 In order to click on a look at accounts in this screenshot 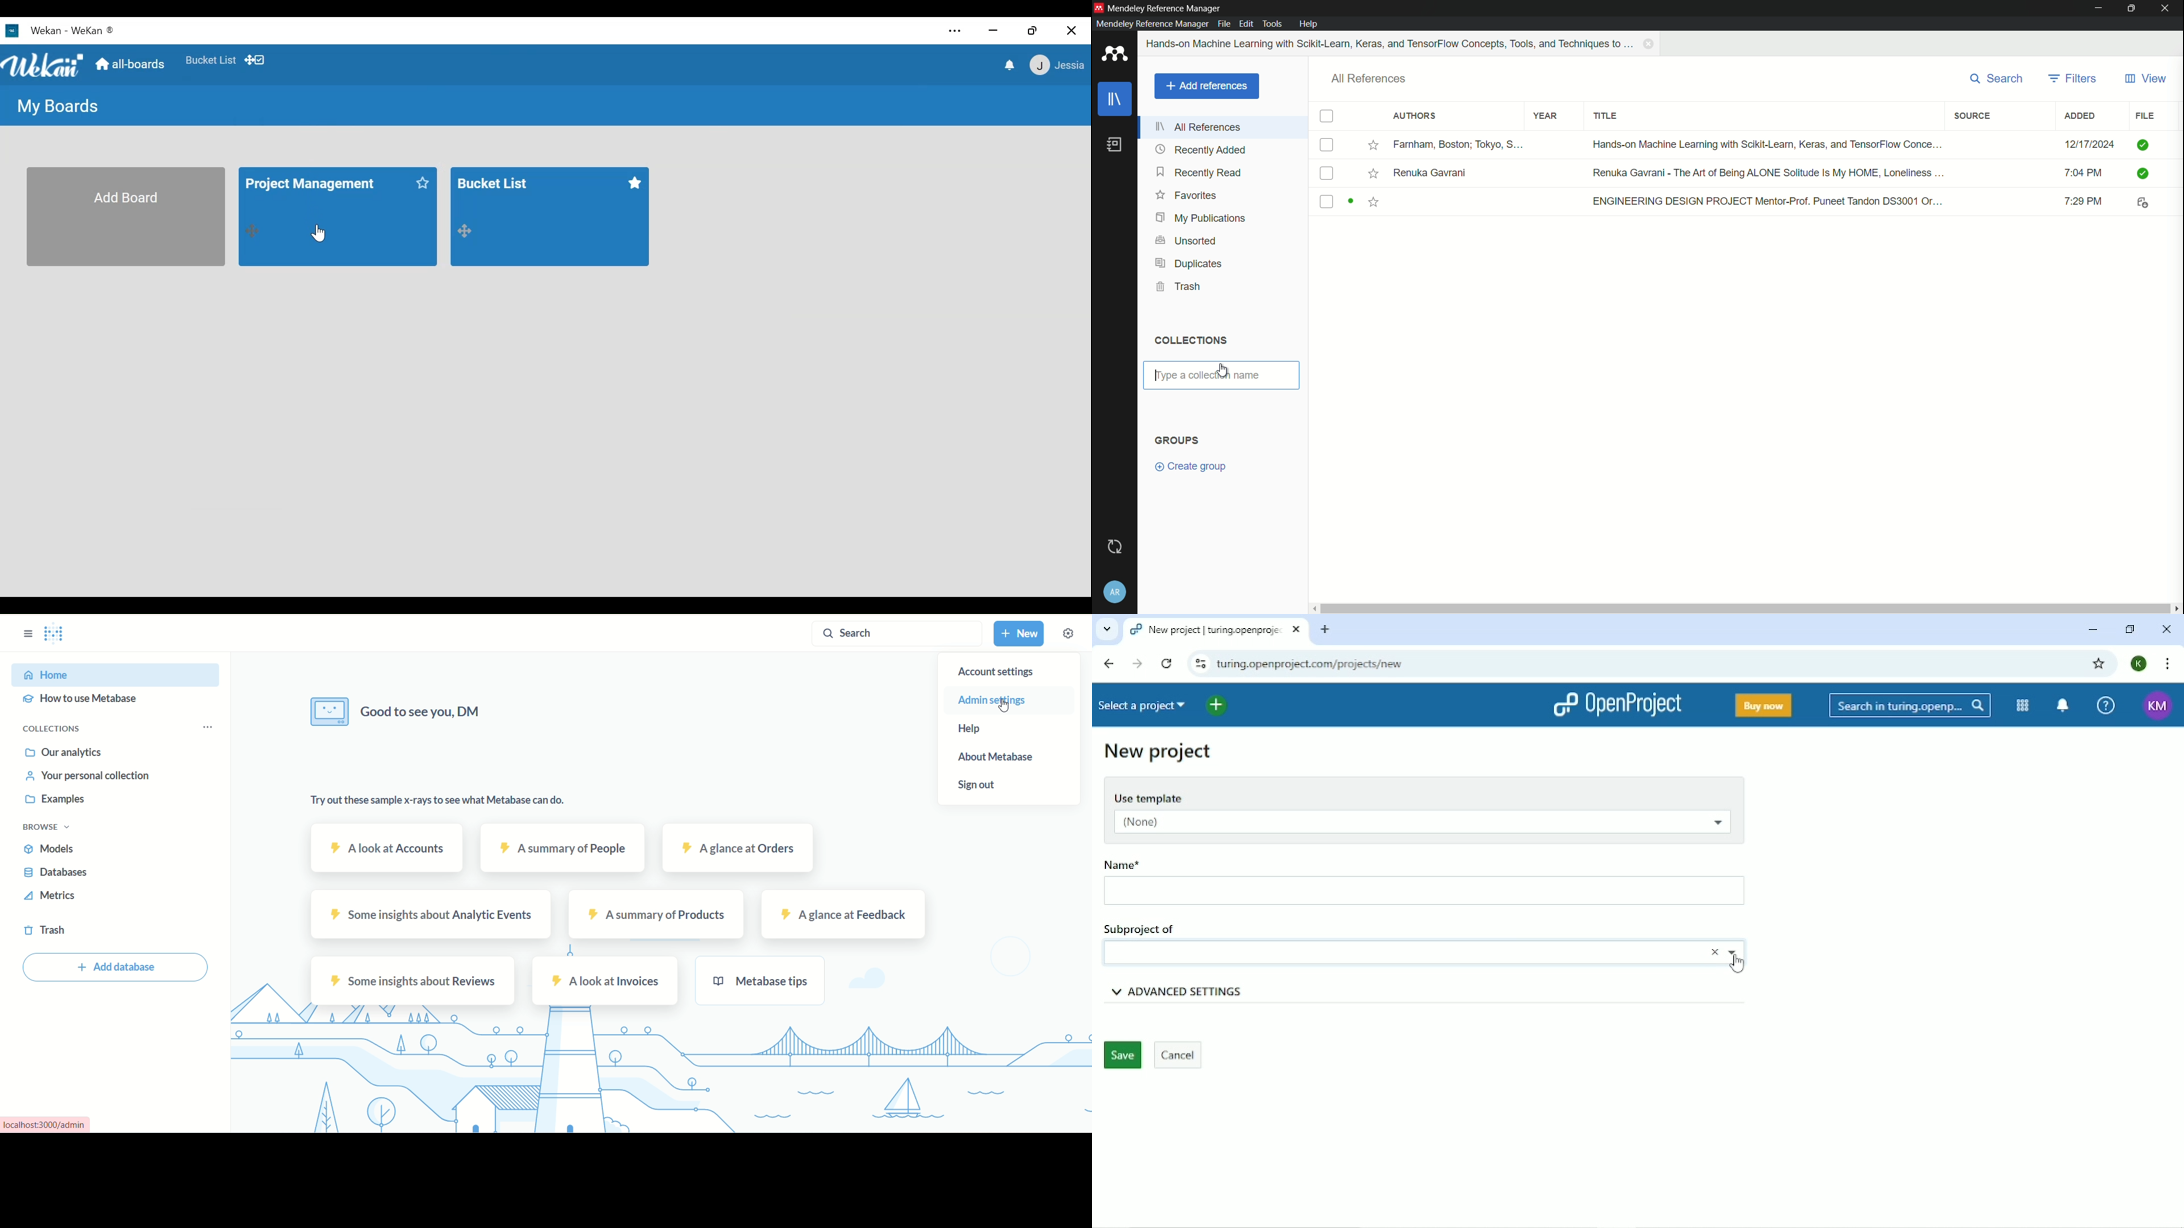, I will do `click(391, 849)`.